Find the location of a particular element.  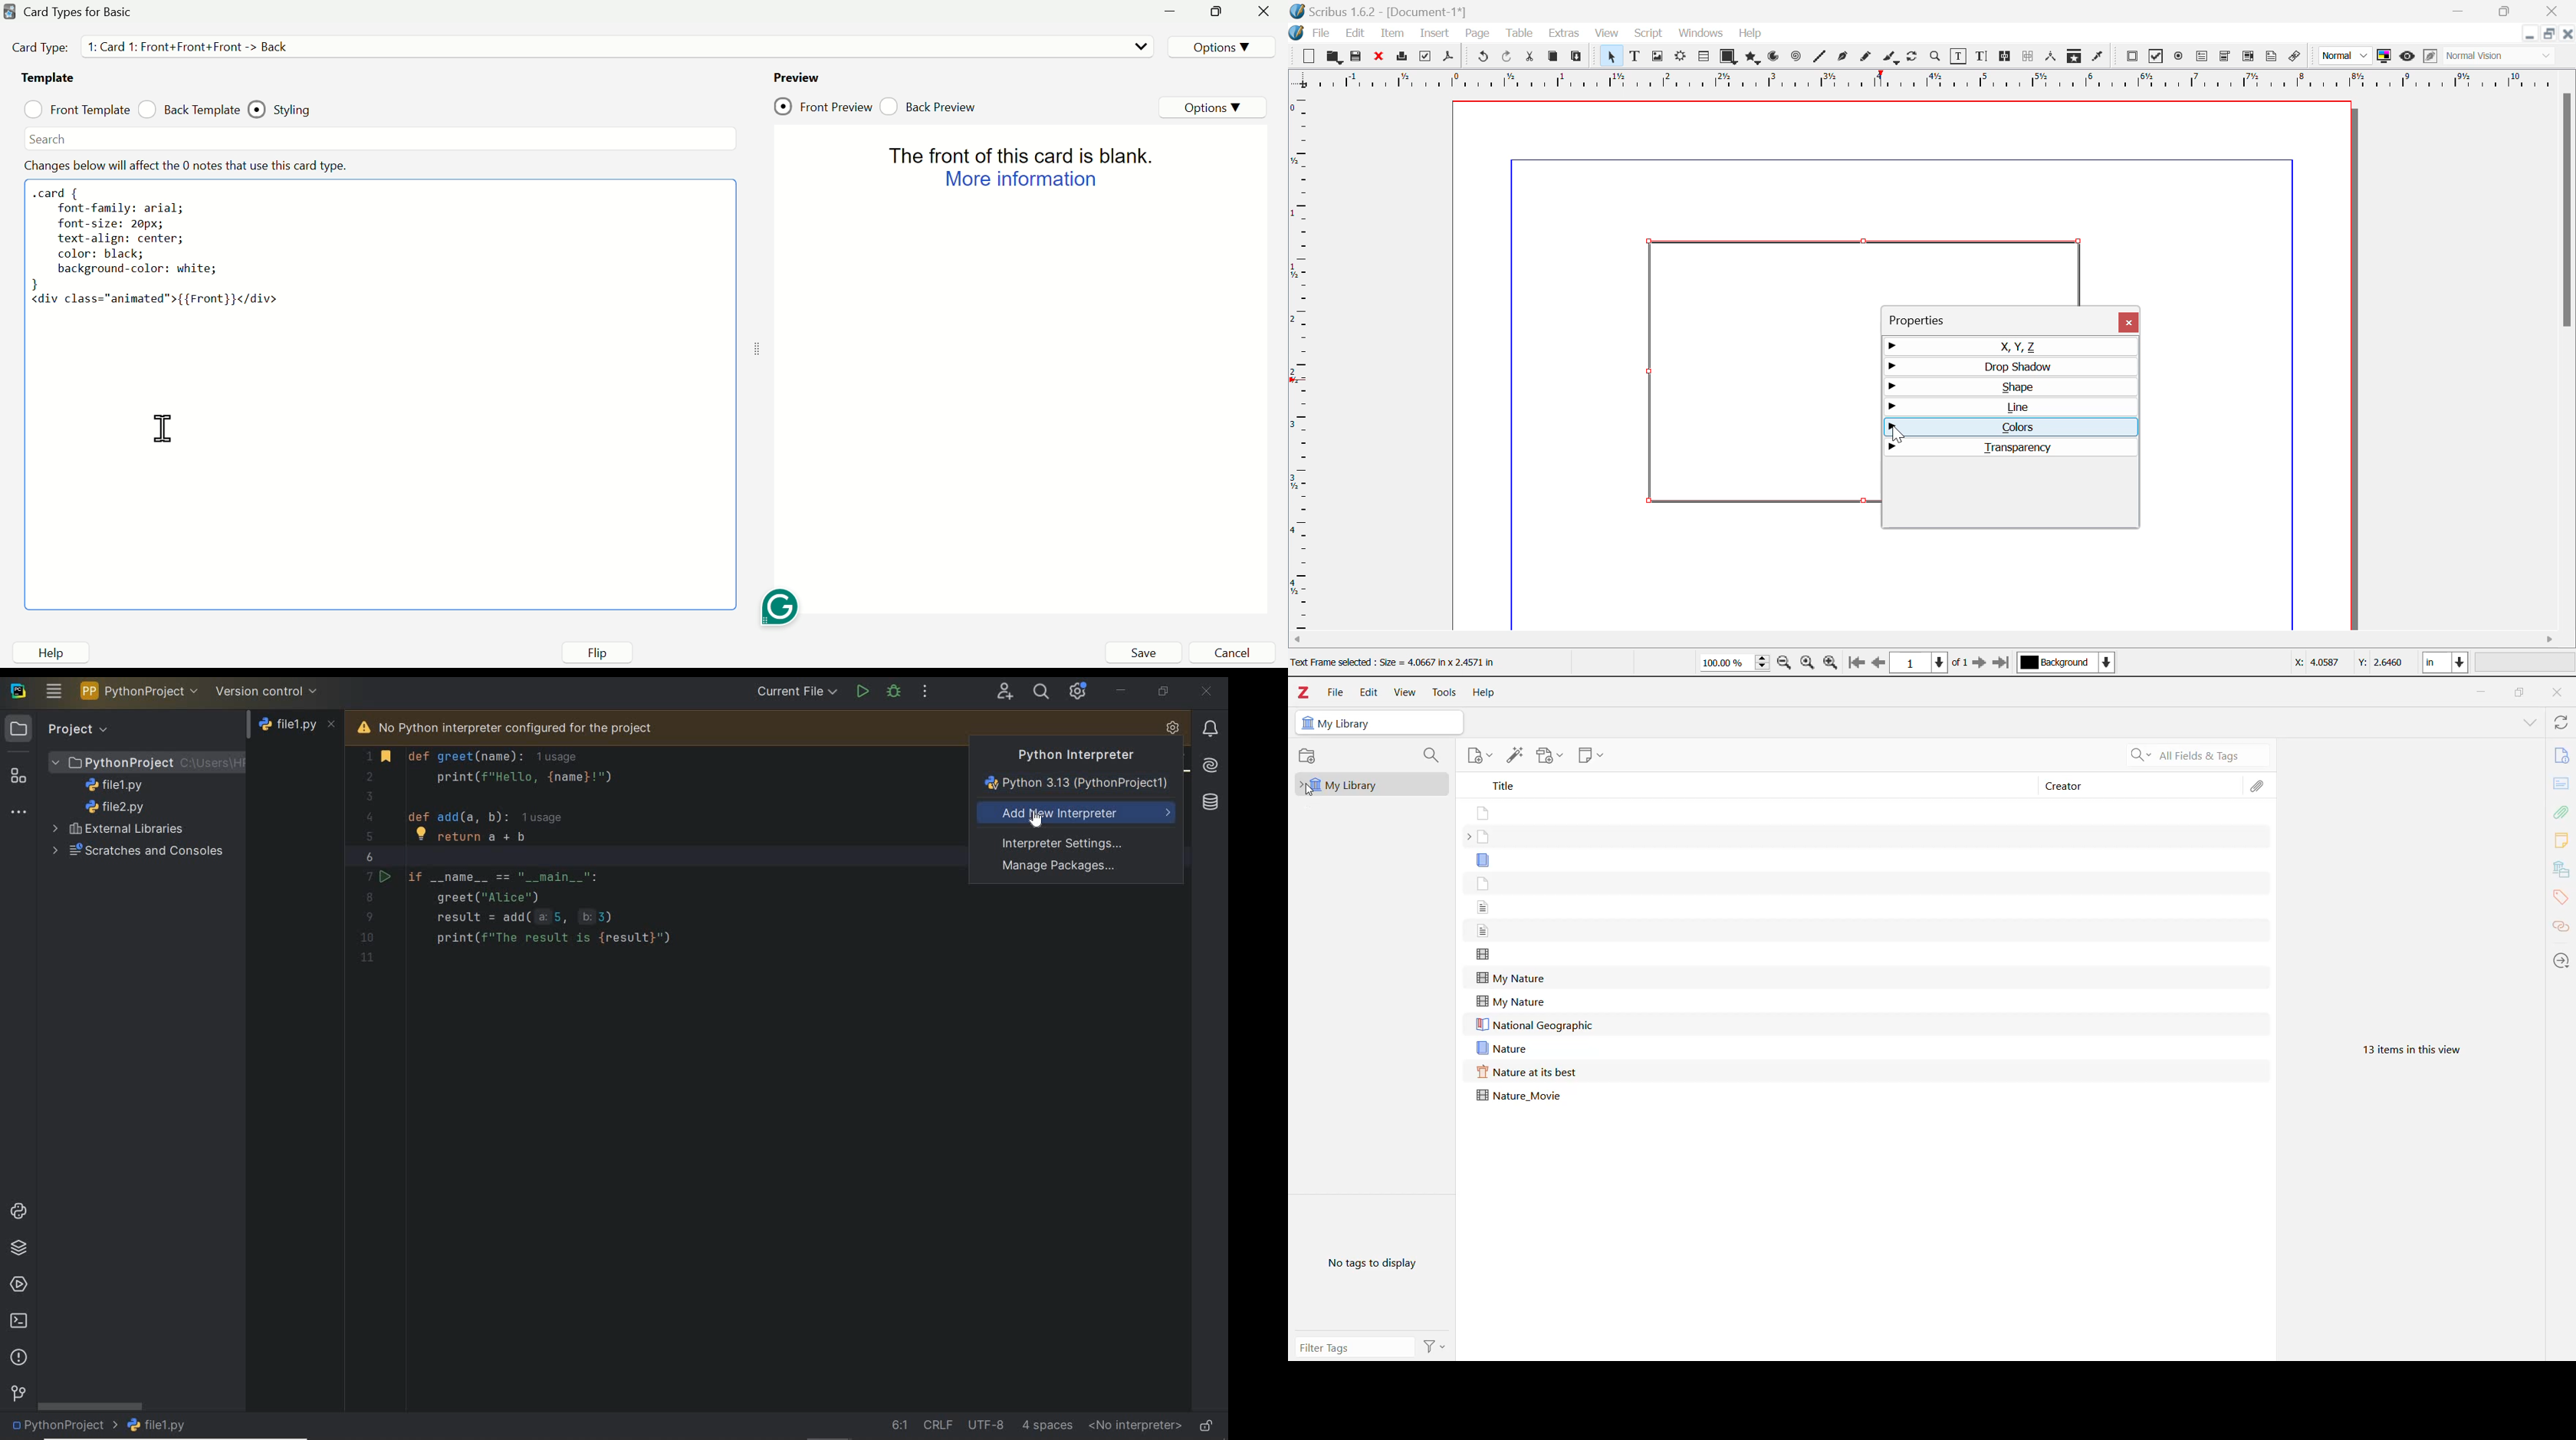

scrollbar is located at coordinates (90, 1406).